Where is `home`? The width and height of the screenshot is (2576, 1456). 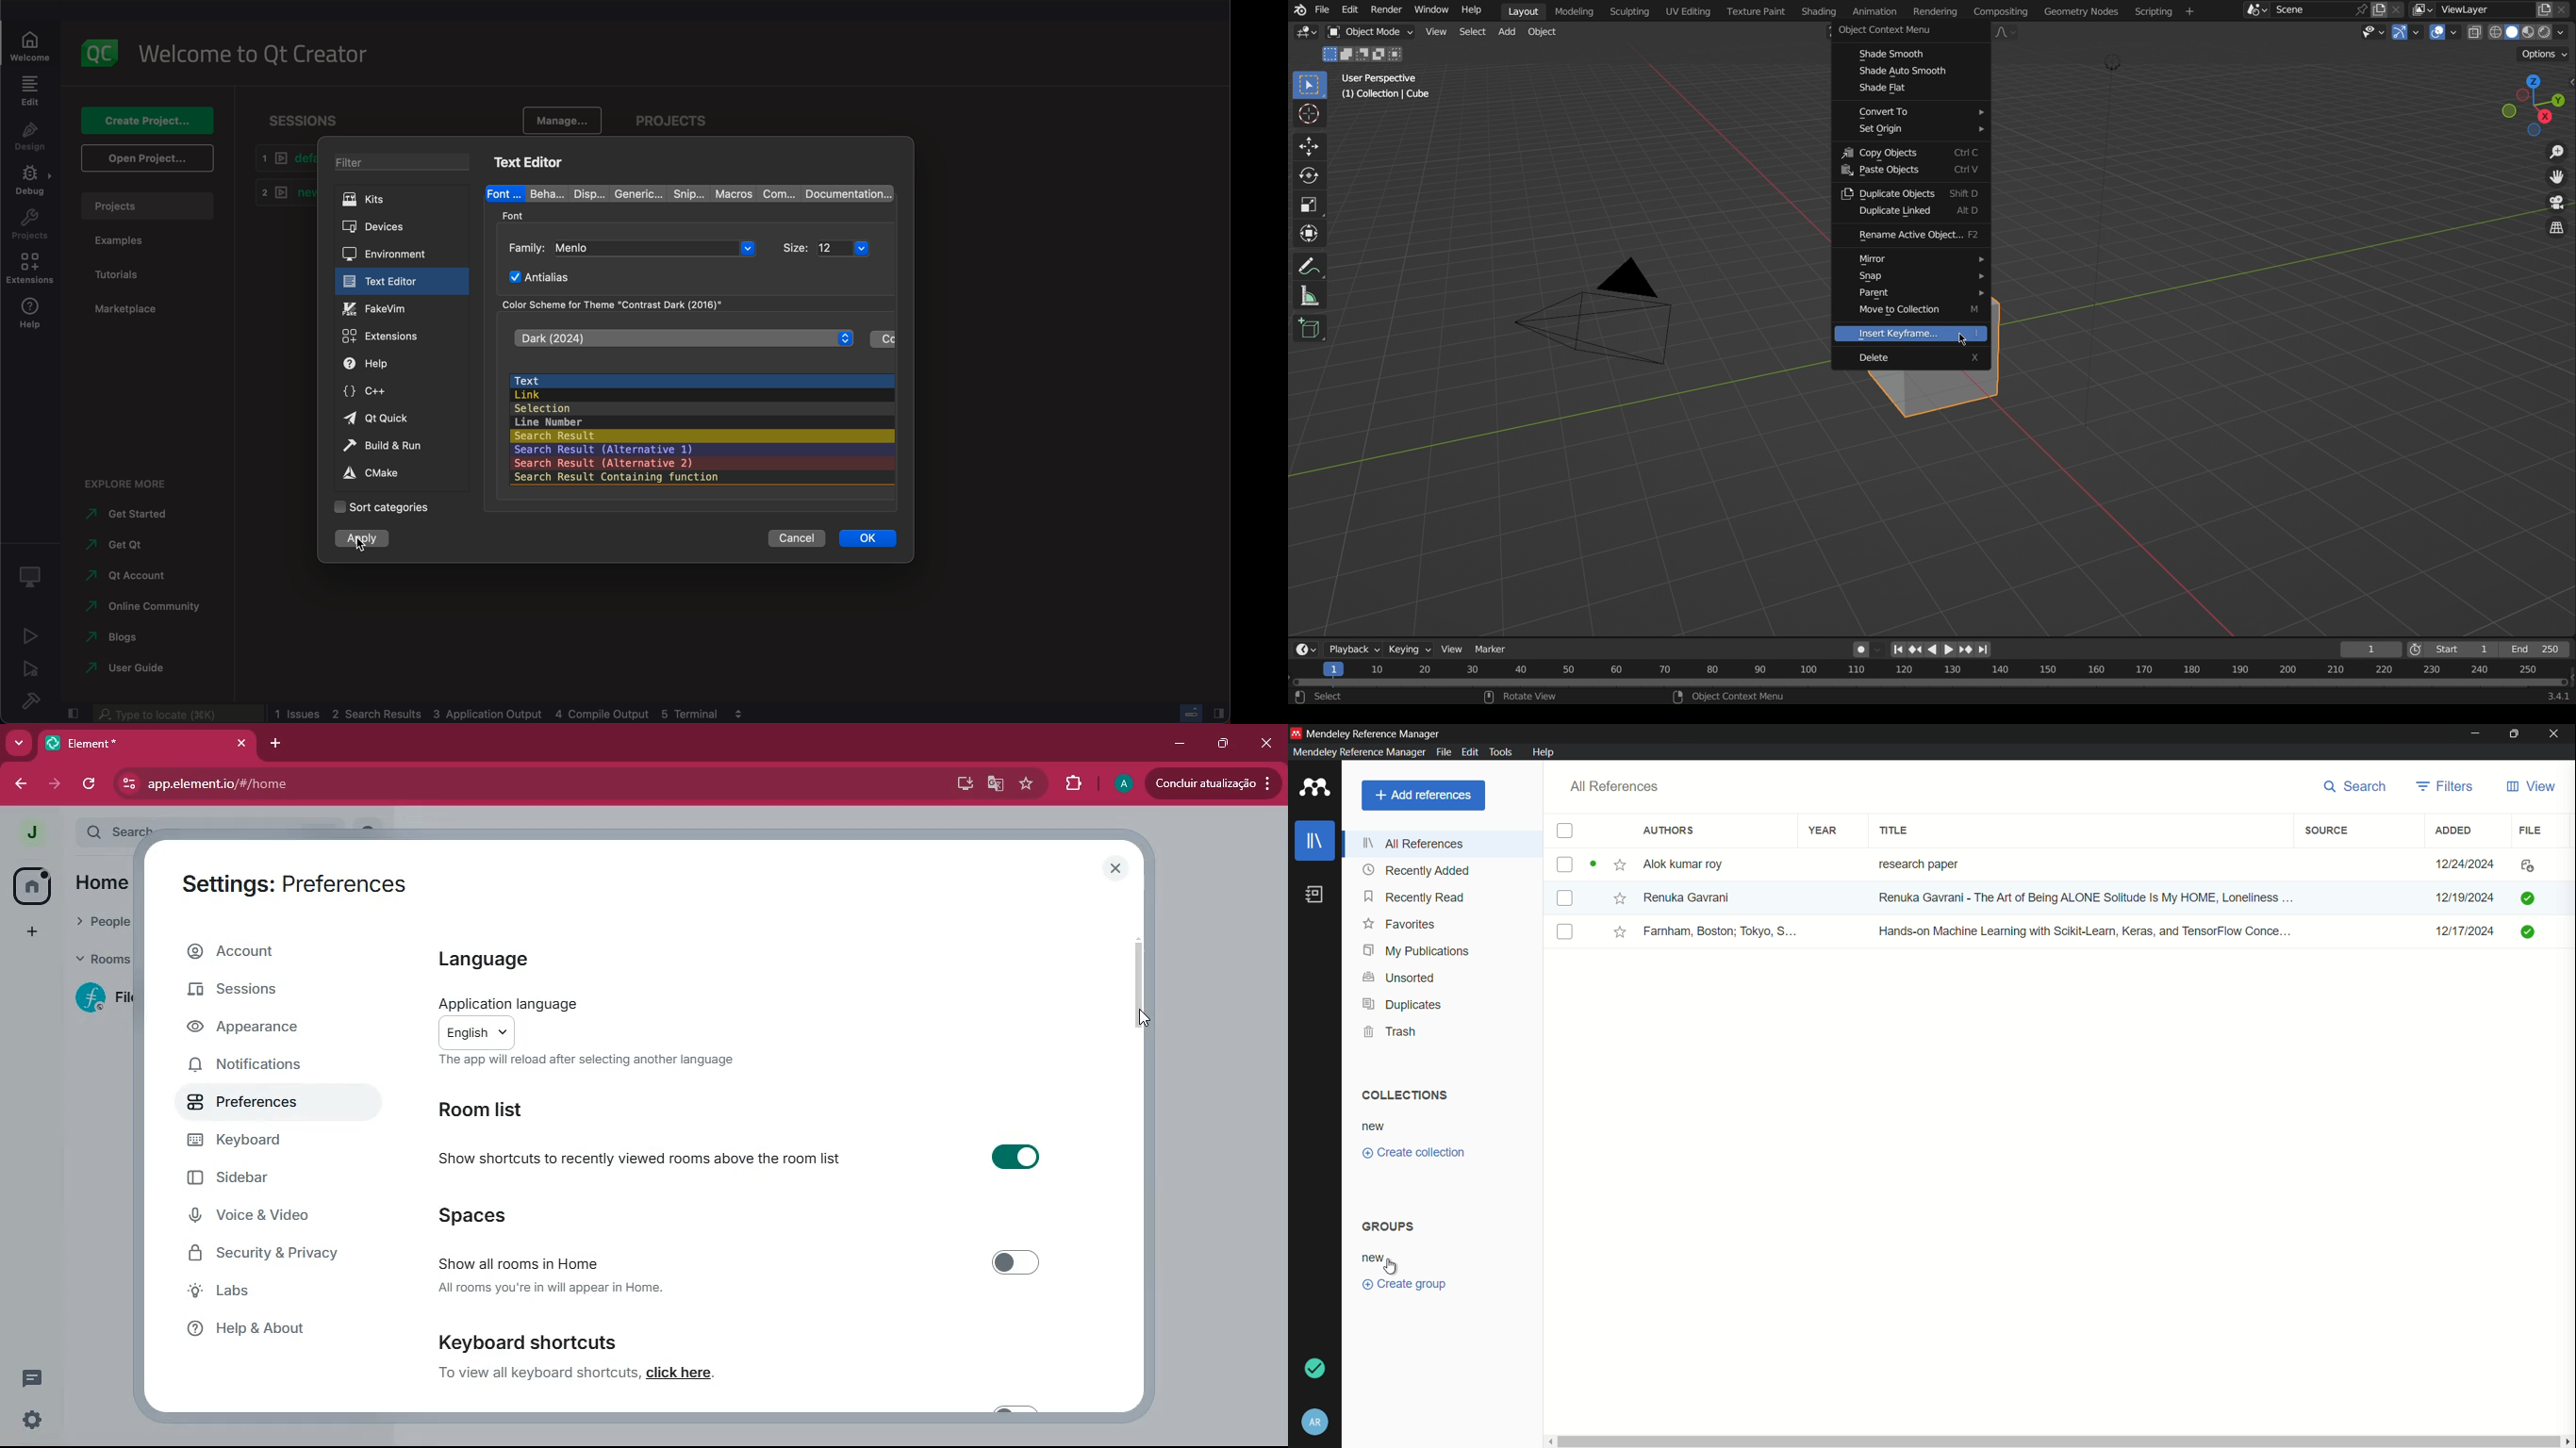
home is located at coordinates (107, 885).